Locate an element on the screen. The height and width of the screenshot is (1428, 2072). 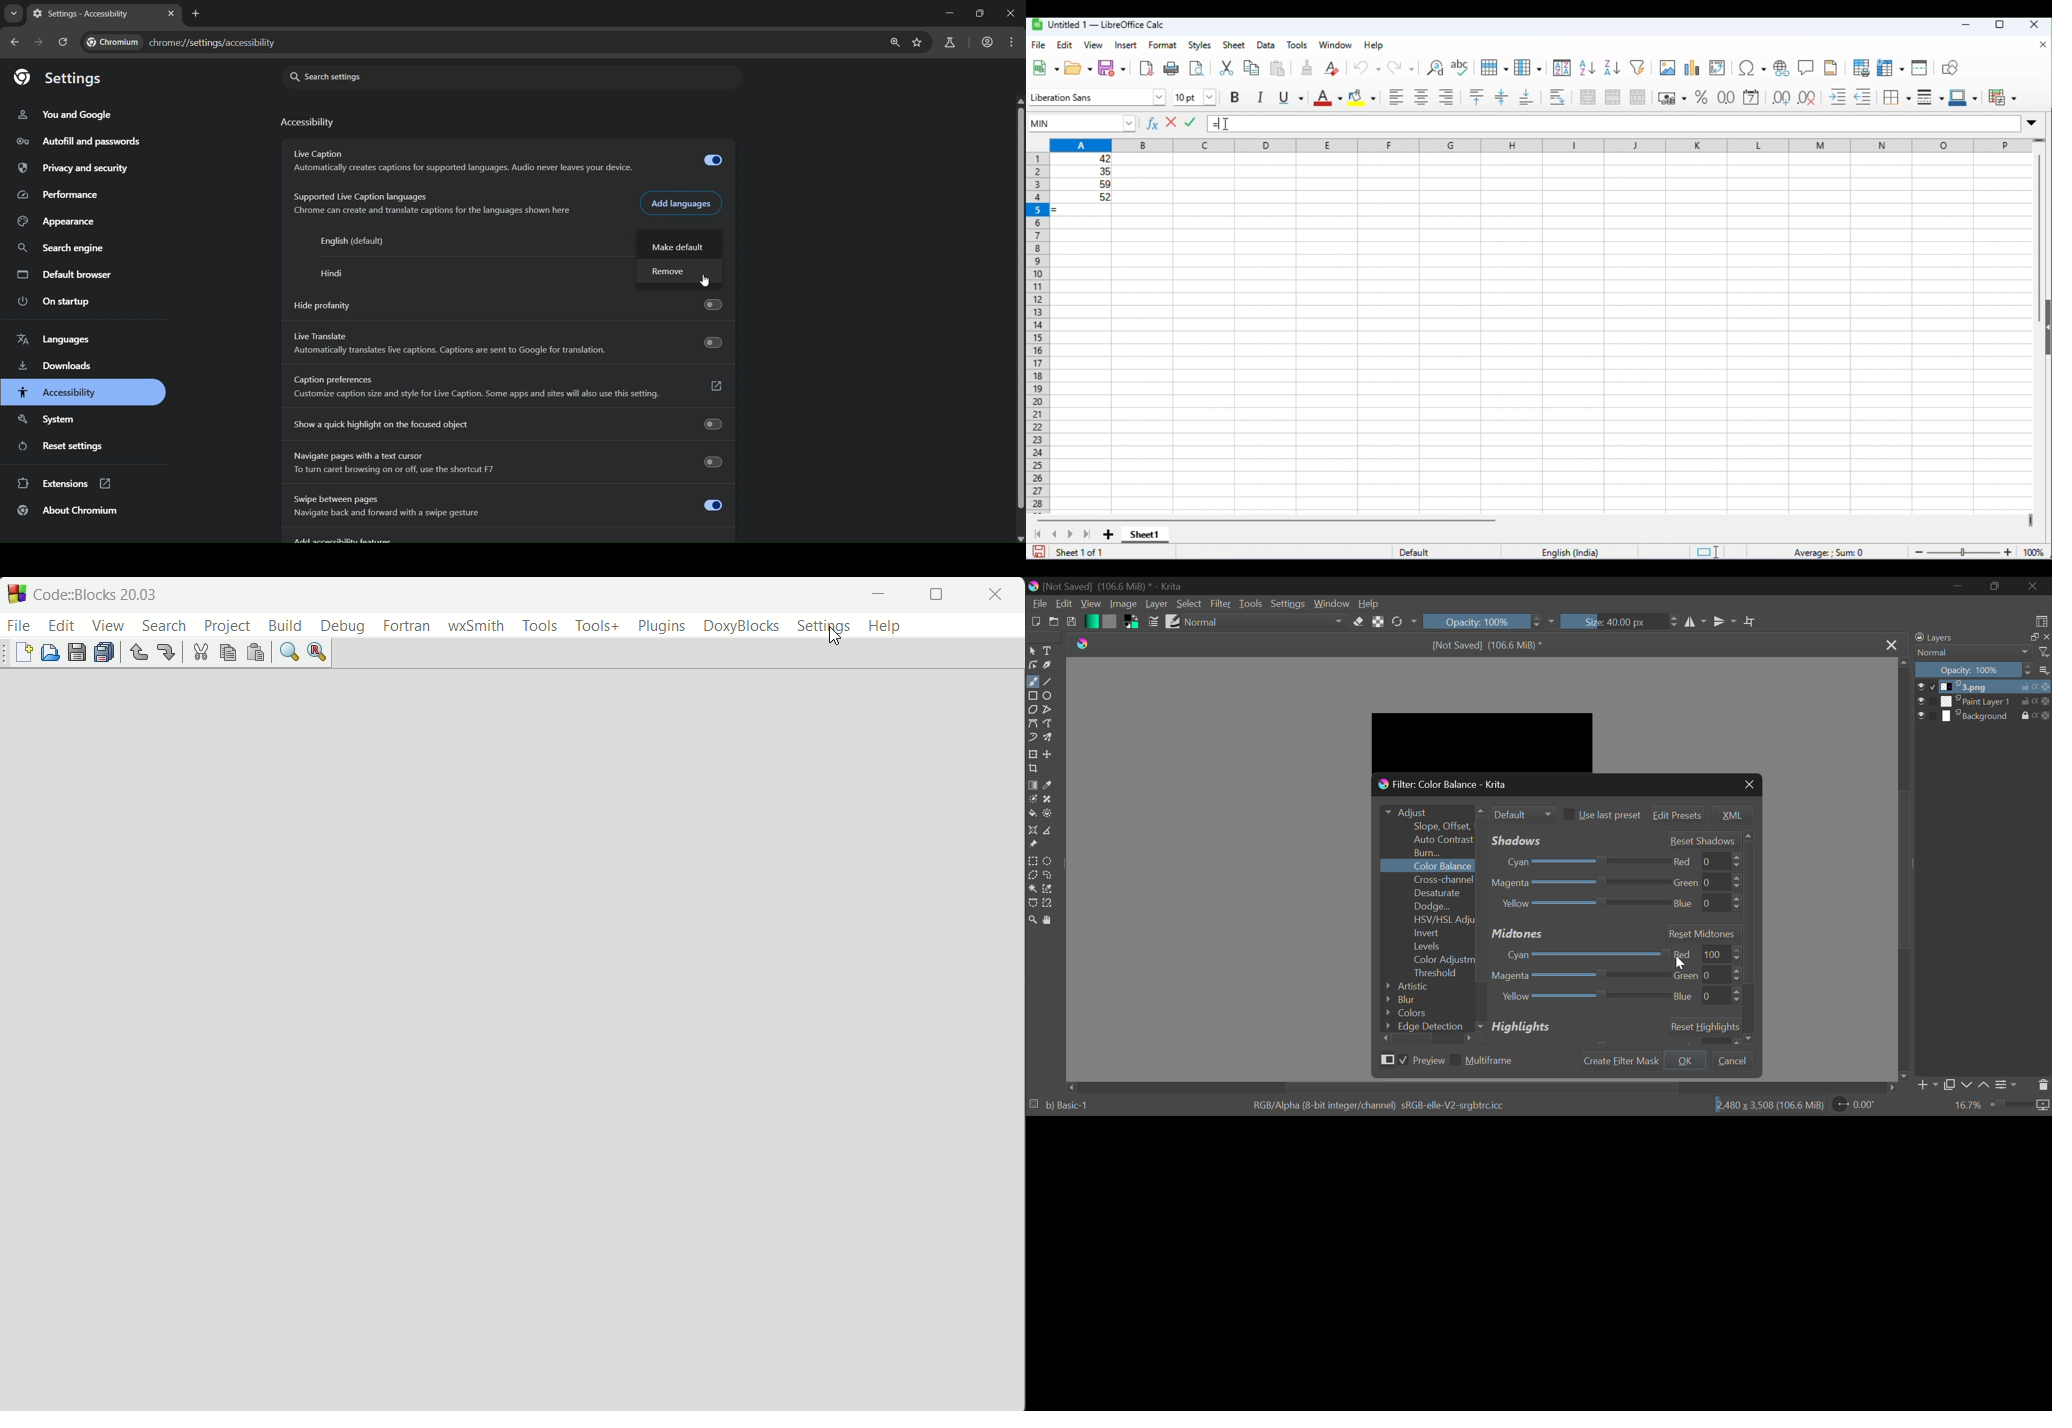
Navigate pages with a text cursor
To turn caret browsing on or off, use the shortcut F7 is located at coordinates (503, 464).